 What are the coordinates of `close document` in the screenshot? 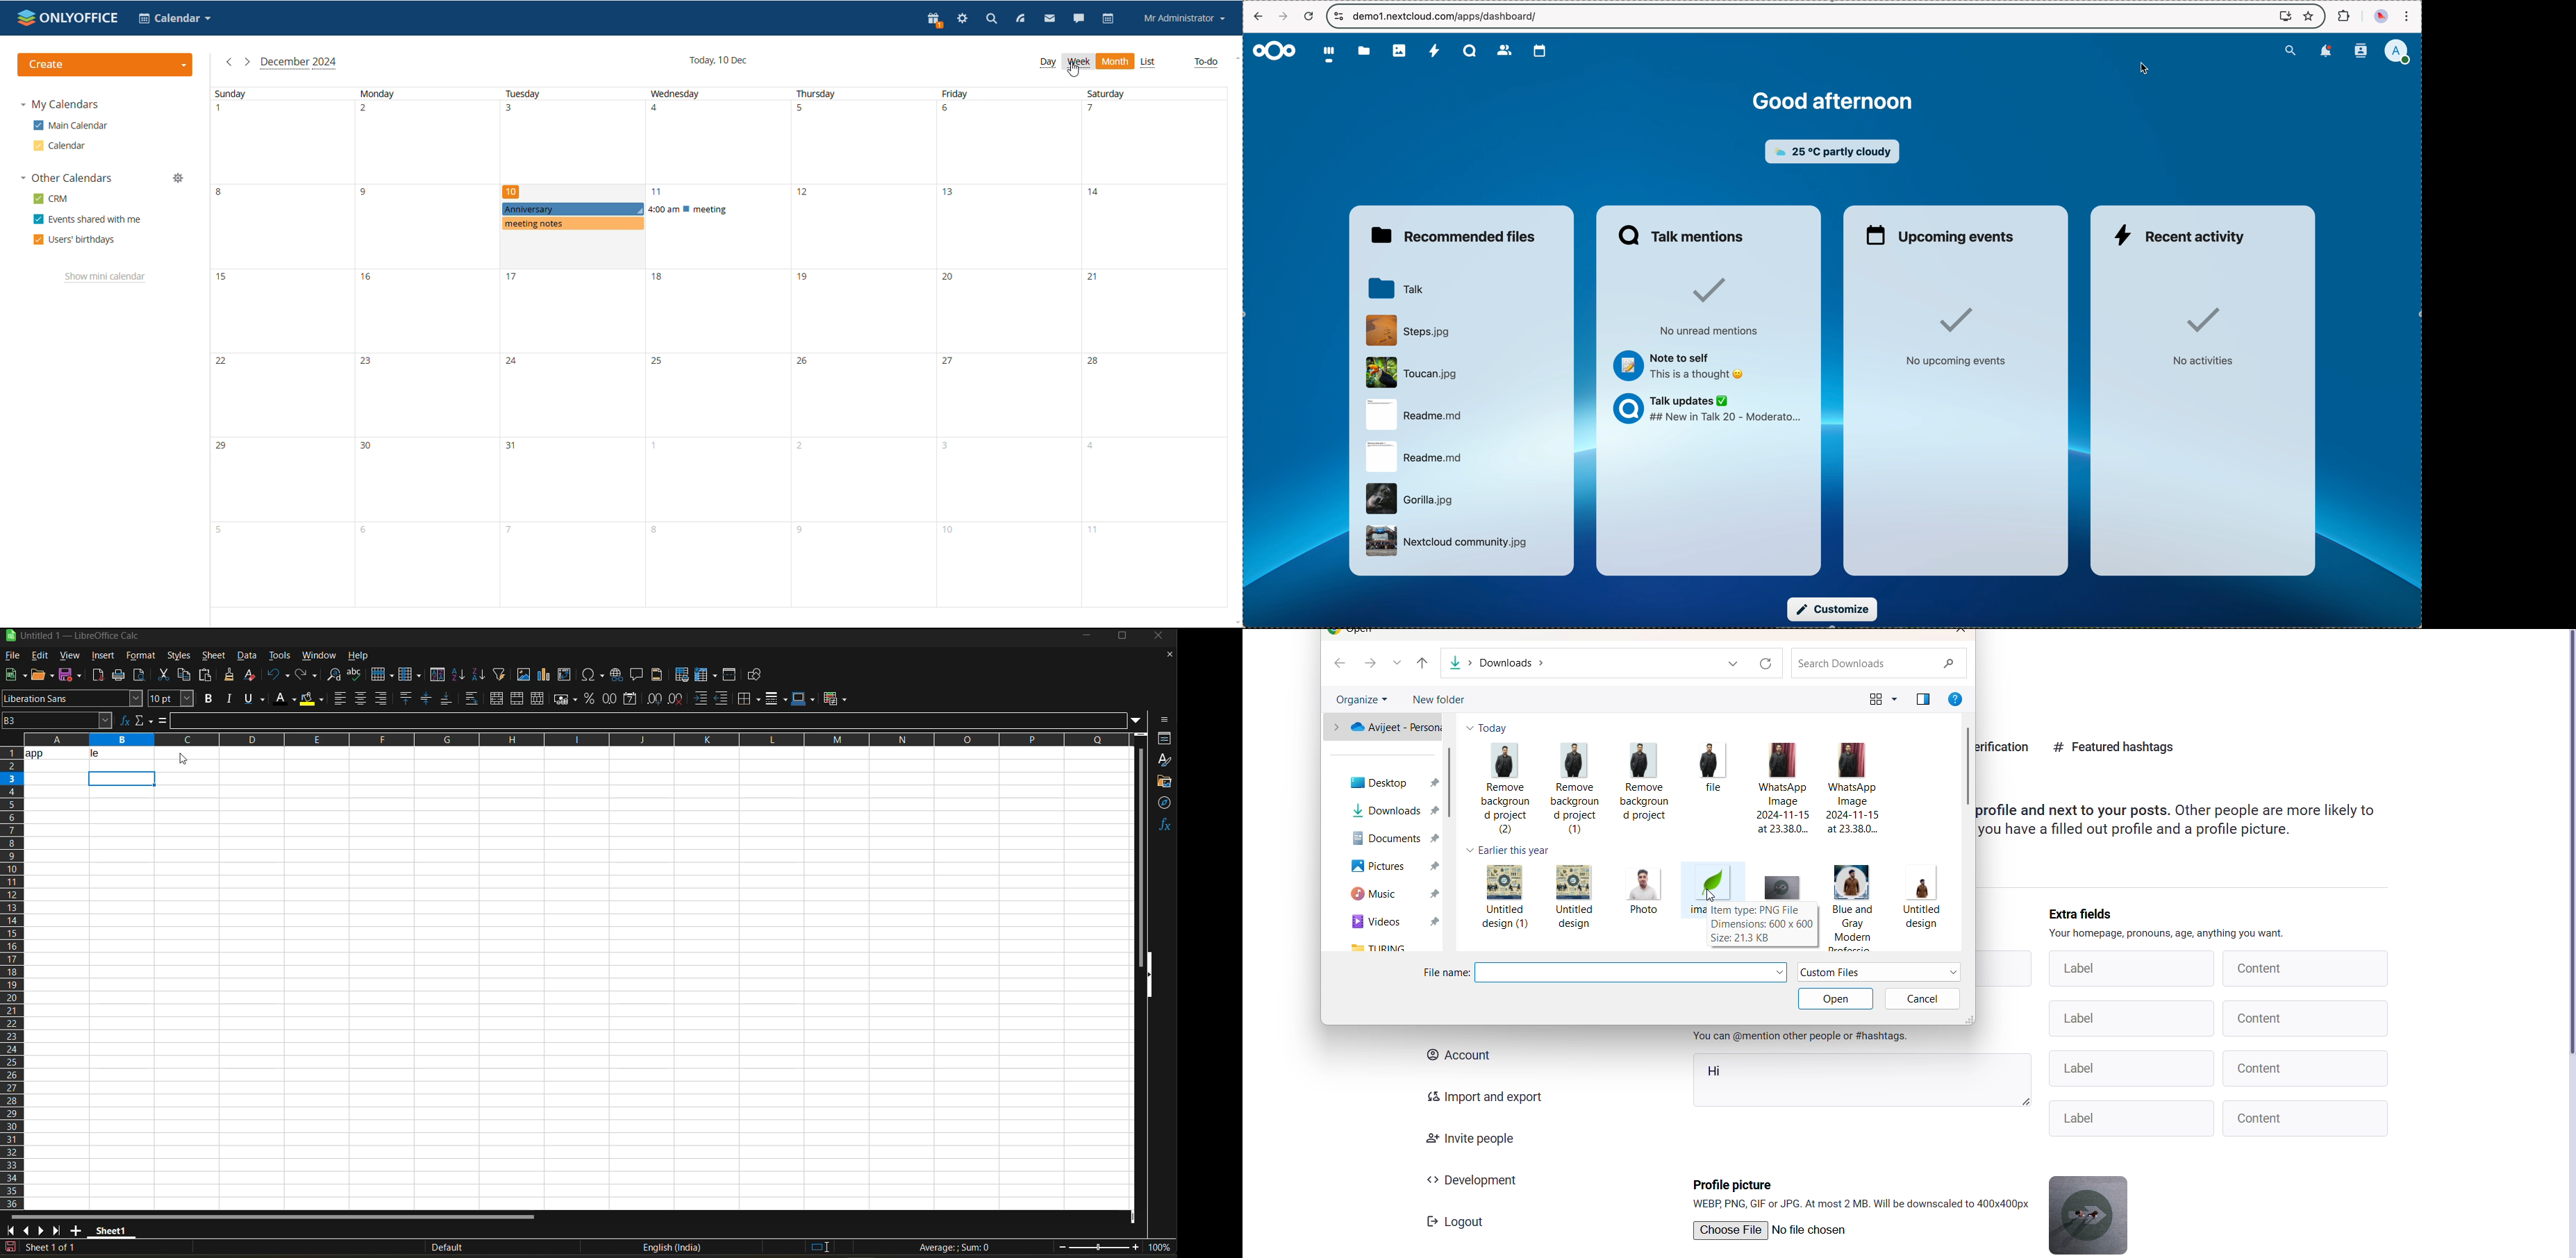 It's located at (1165, 658).